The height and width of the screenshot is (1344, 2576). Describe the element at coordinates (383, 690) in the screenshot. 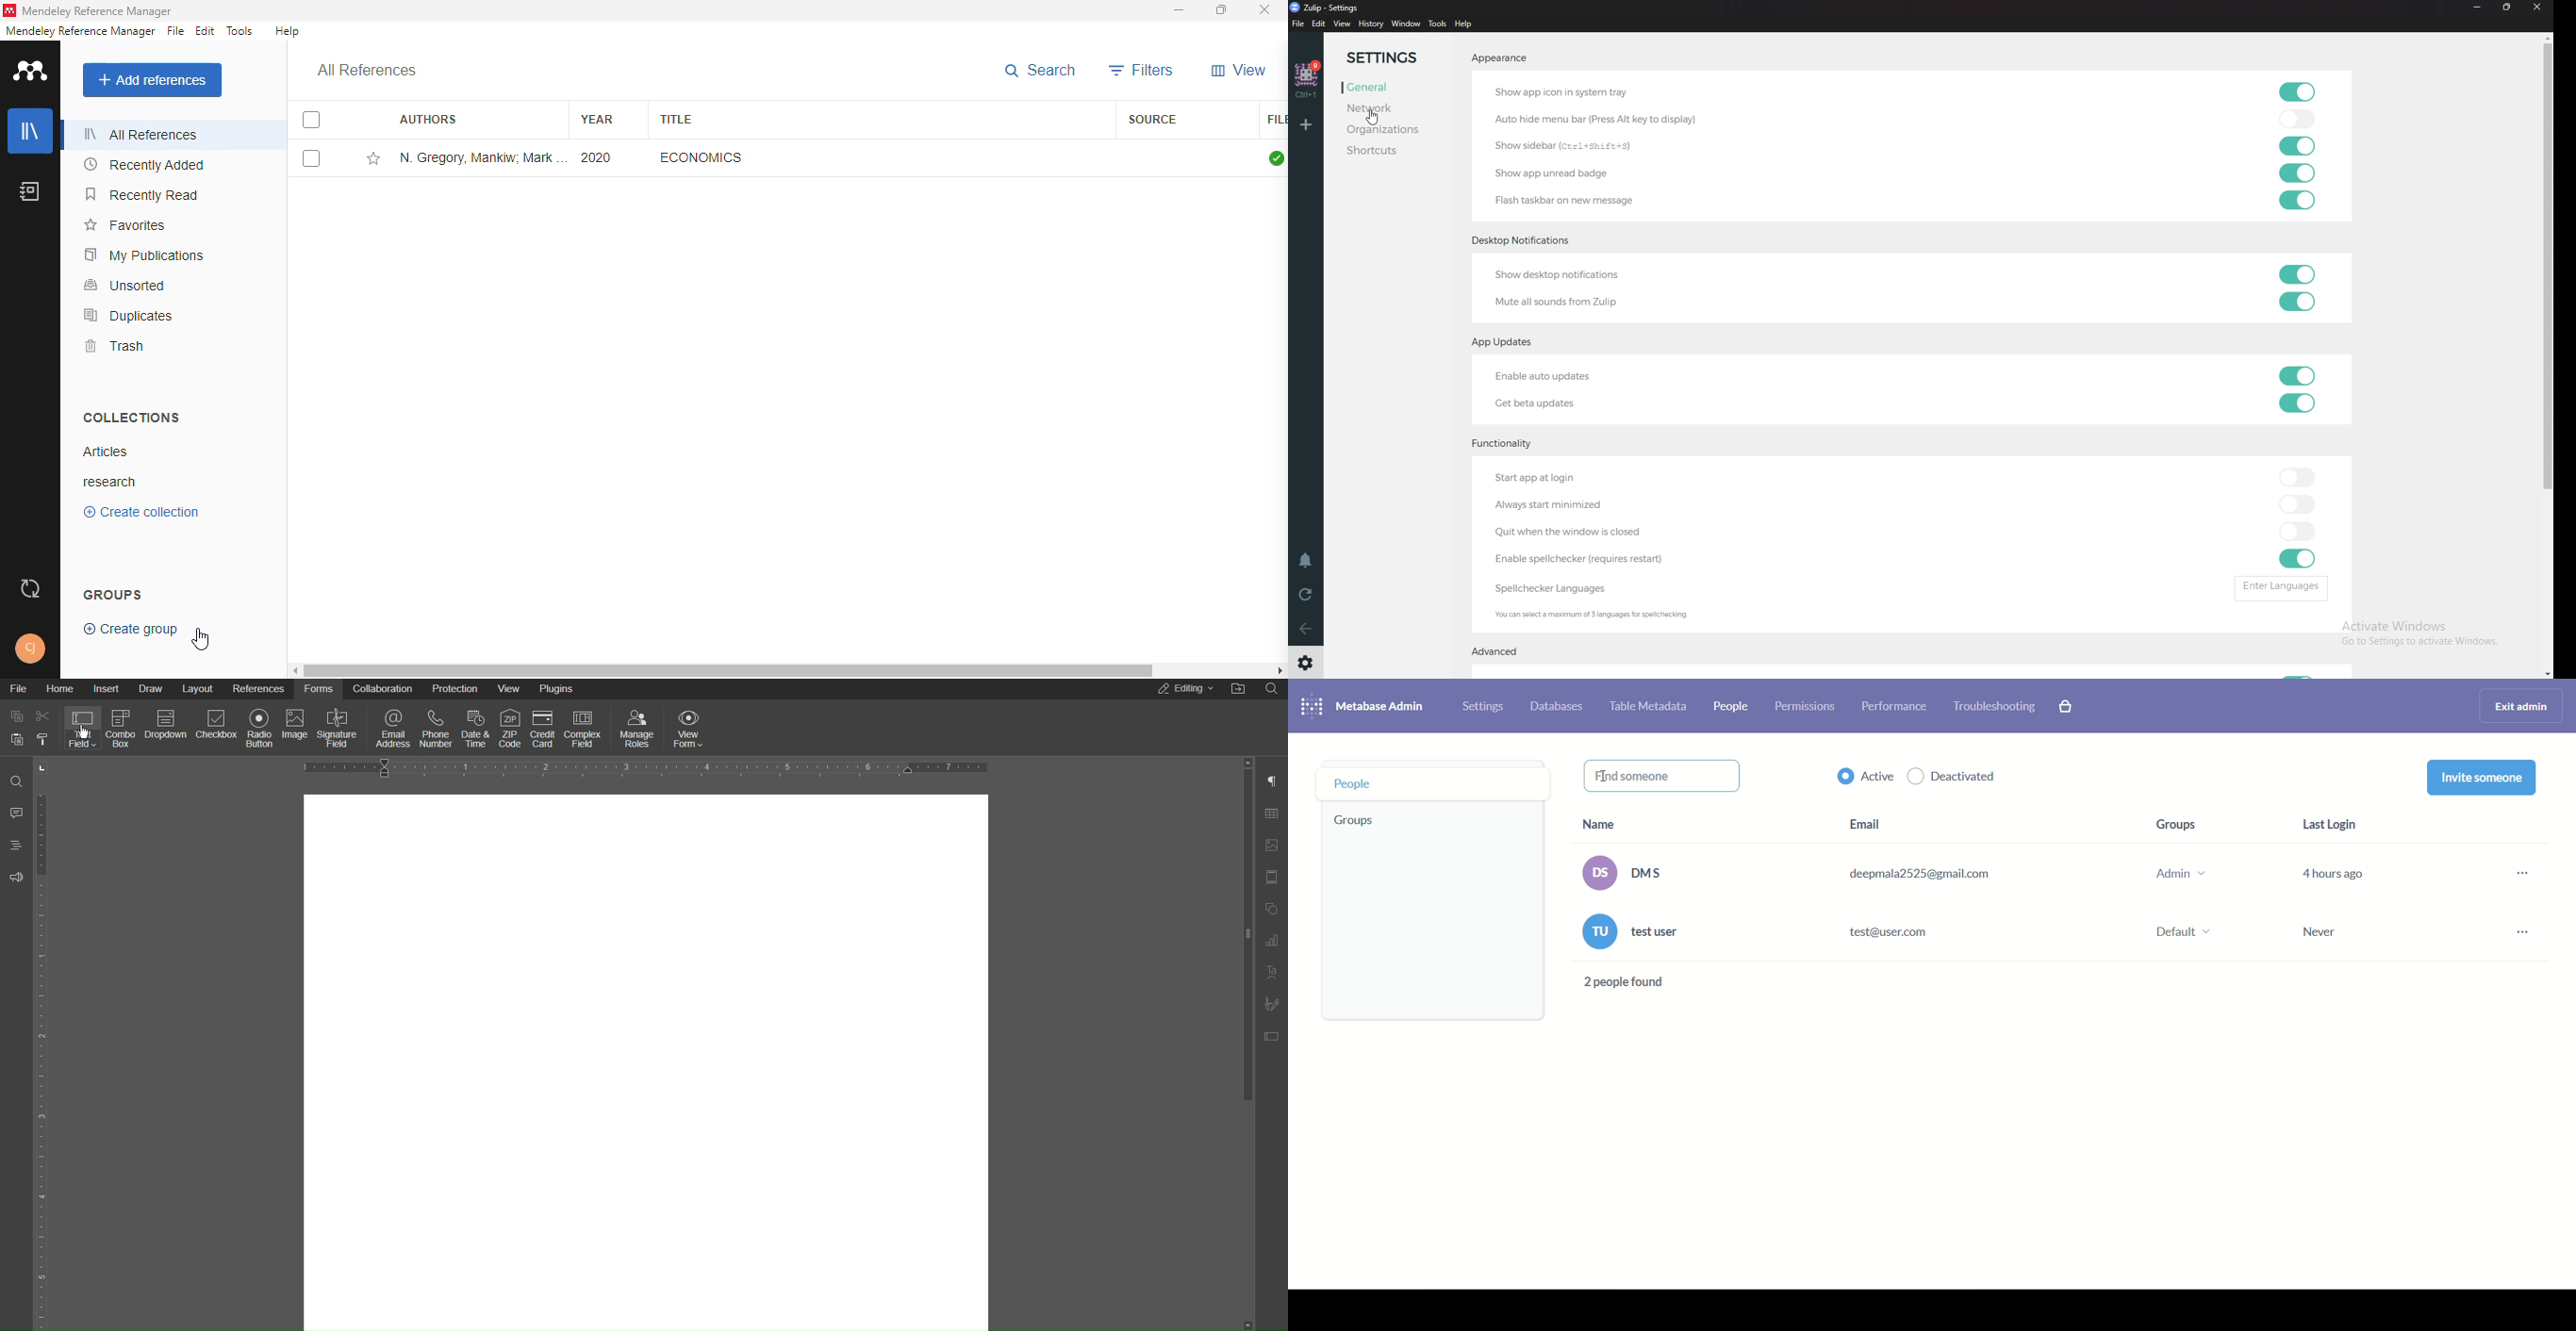

I see `Collaboration` at that location.